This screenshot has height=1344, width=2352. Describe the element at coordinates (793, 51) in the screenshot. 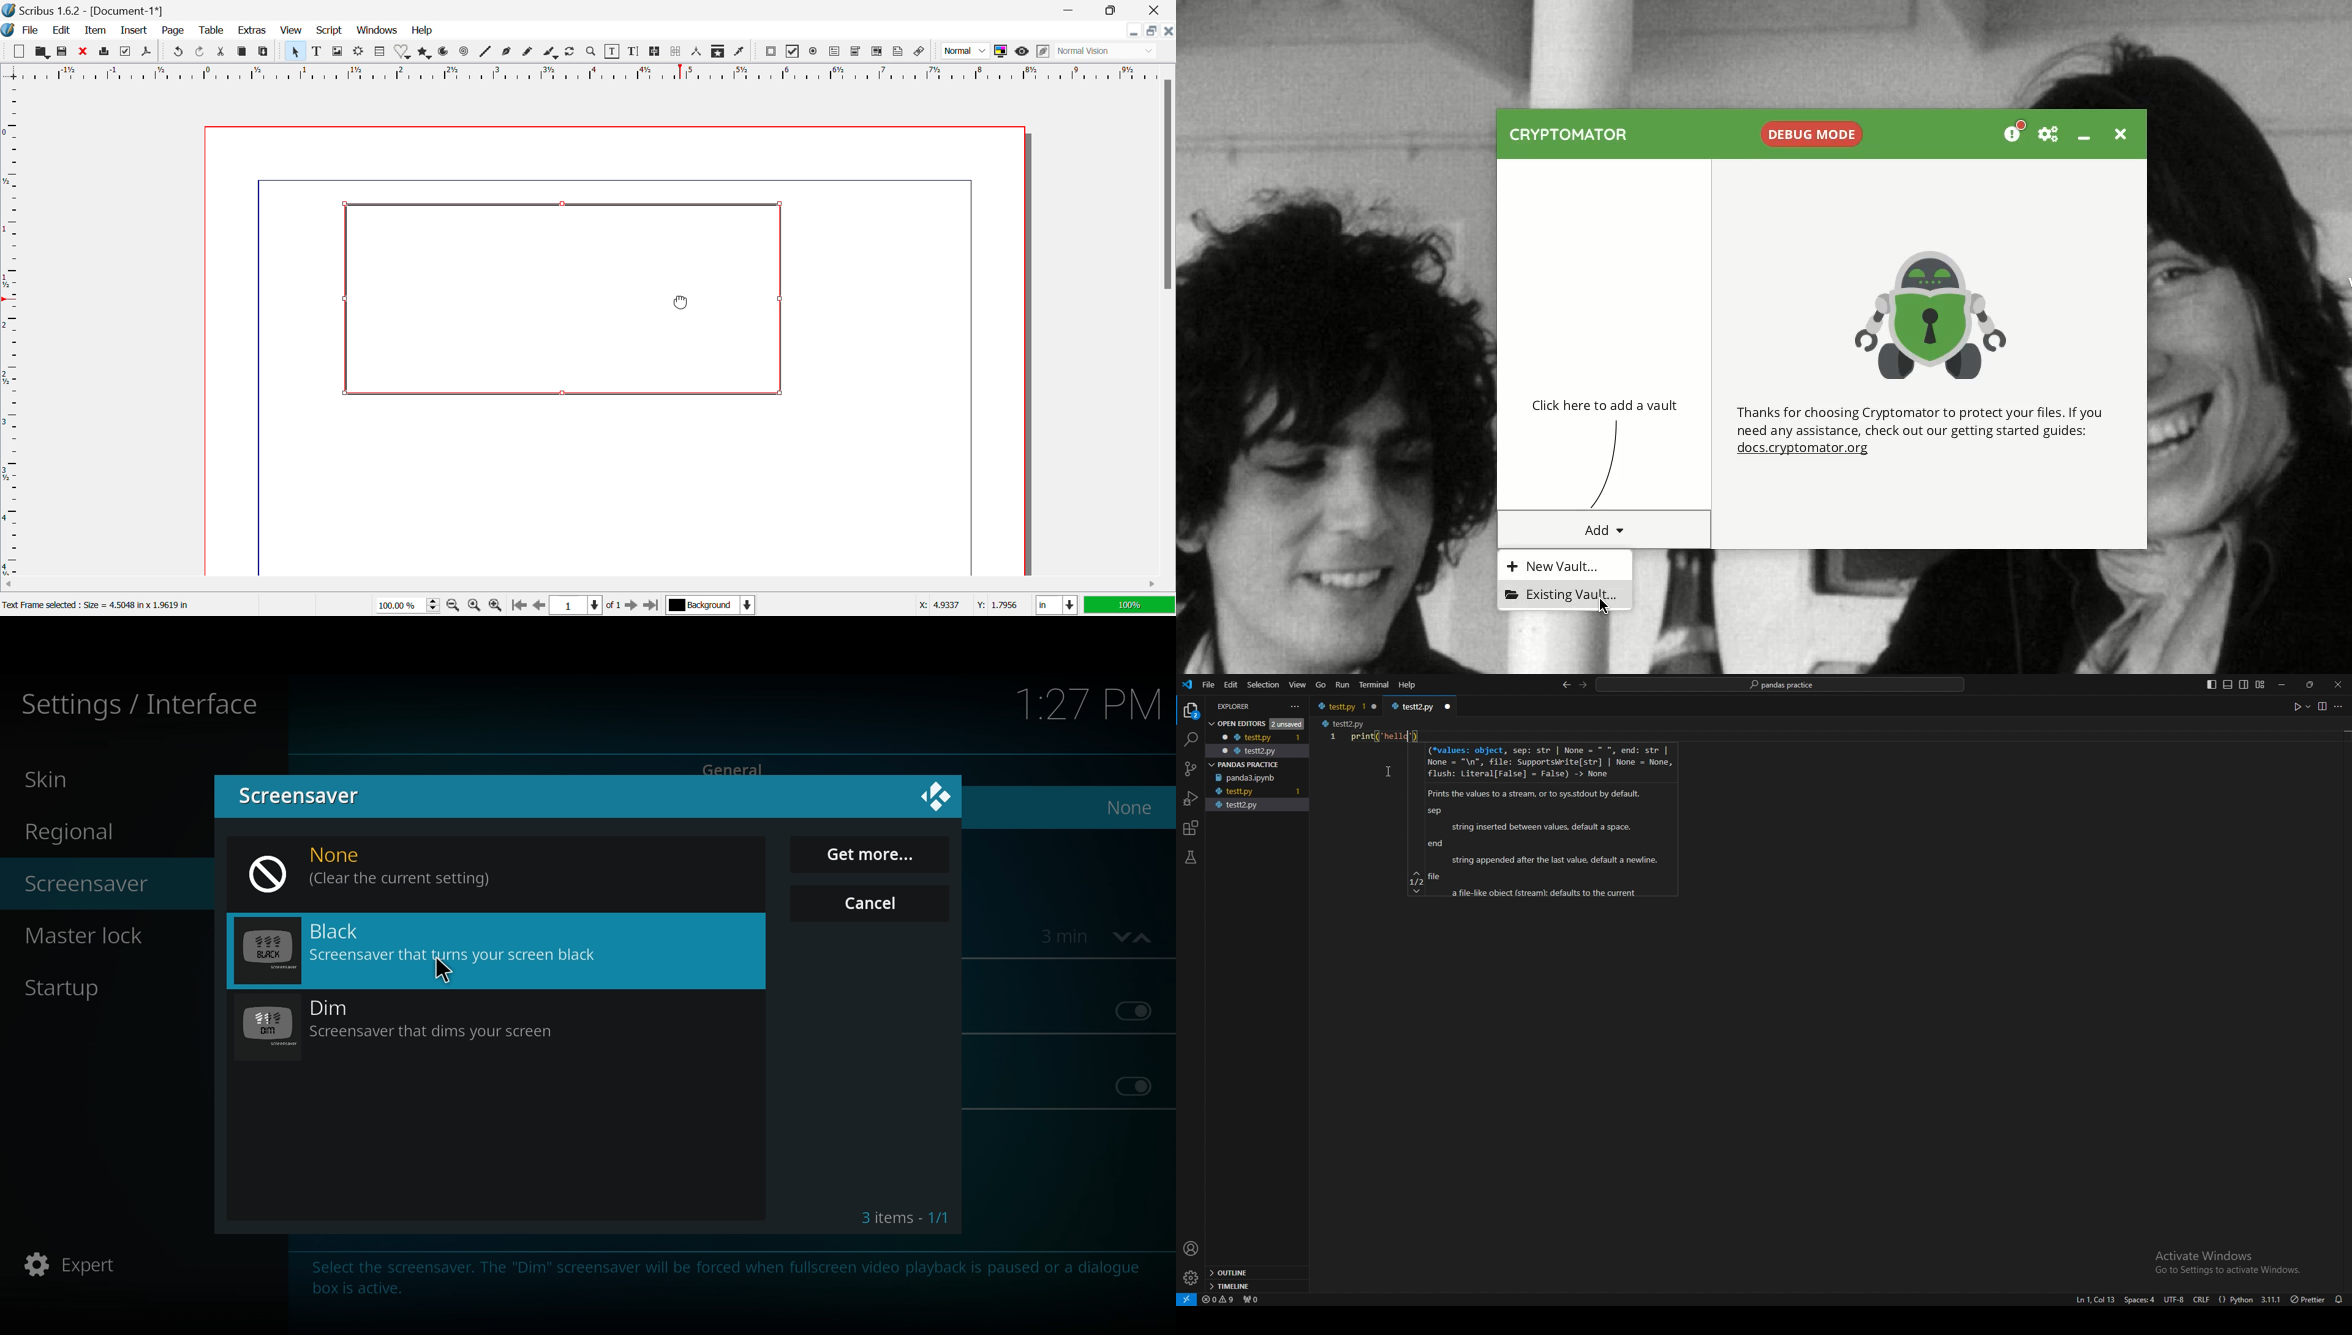

I see `PDF checkbox` at that location.